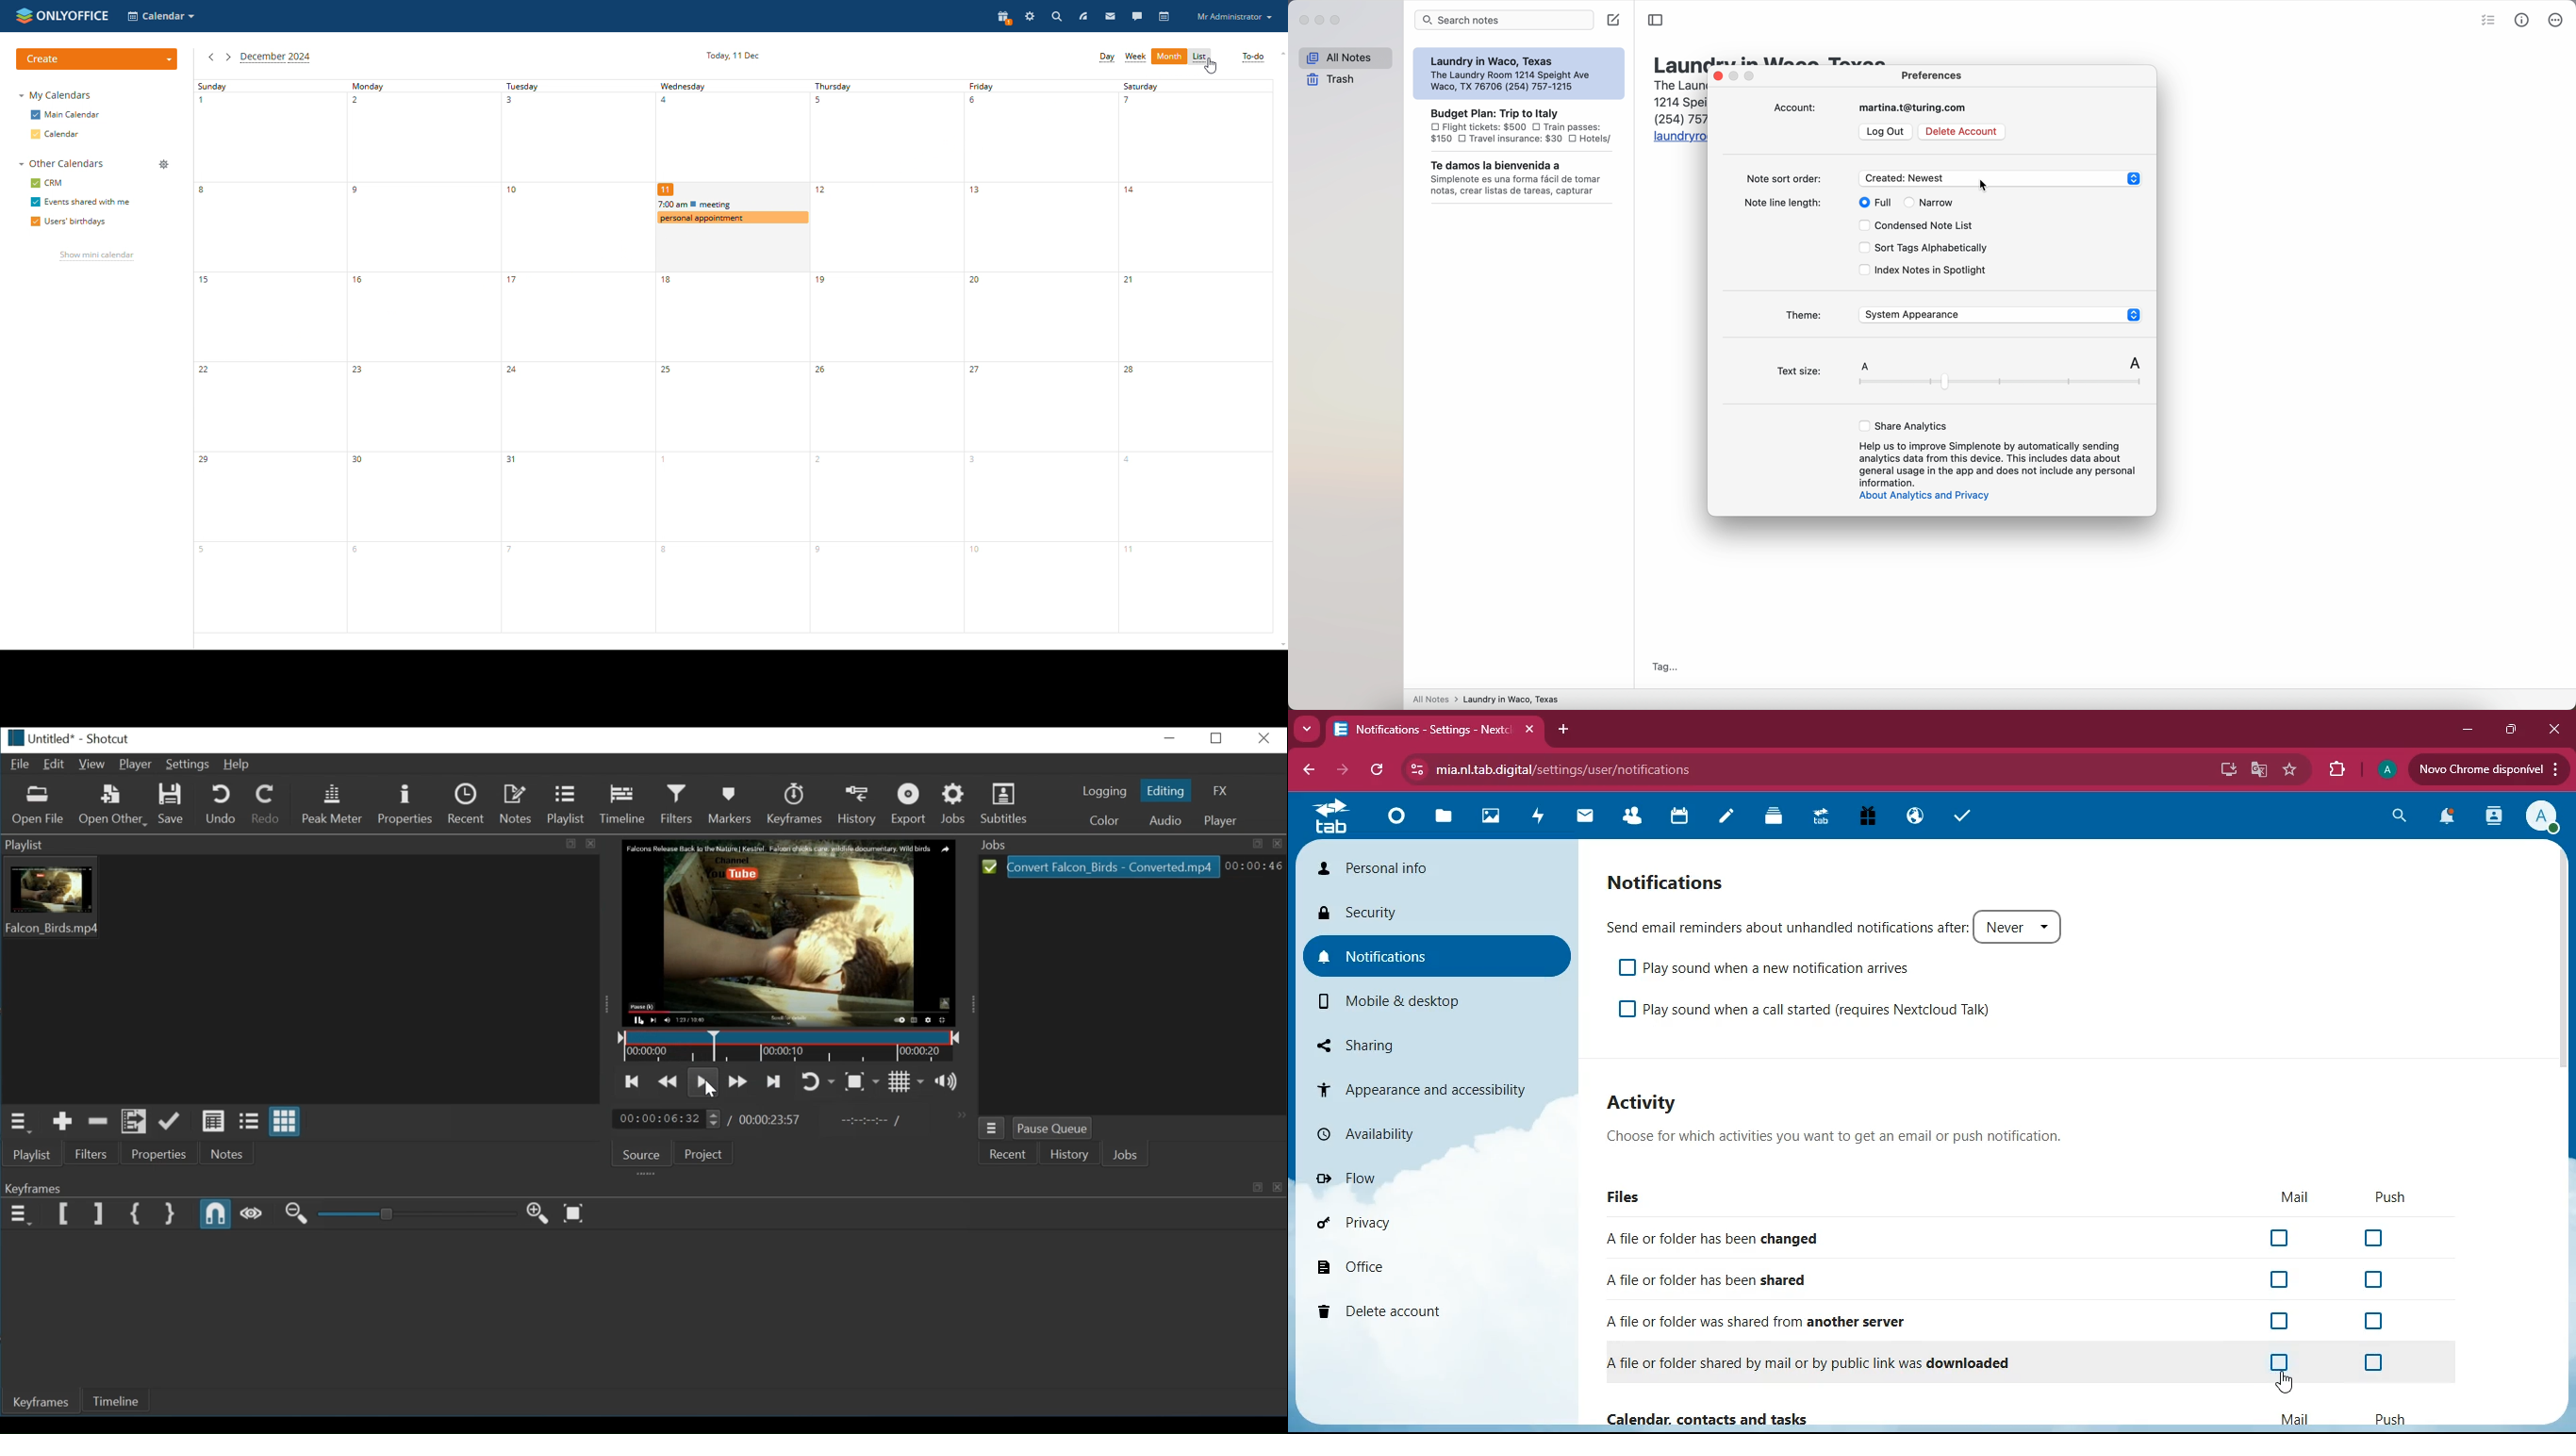 Image resolution: width=2576 pixels, height=1456 pixels. Describe the element at coordinates (2275, 1366) in the screenshot. I see `off` at that location.